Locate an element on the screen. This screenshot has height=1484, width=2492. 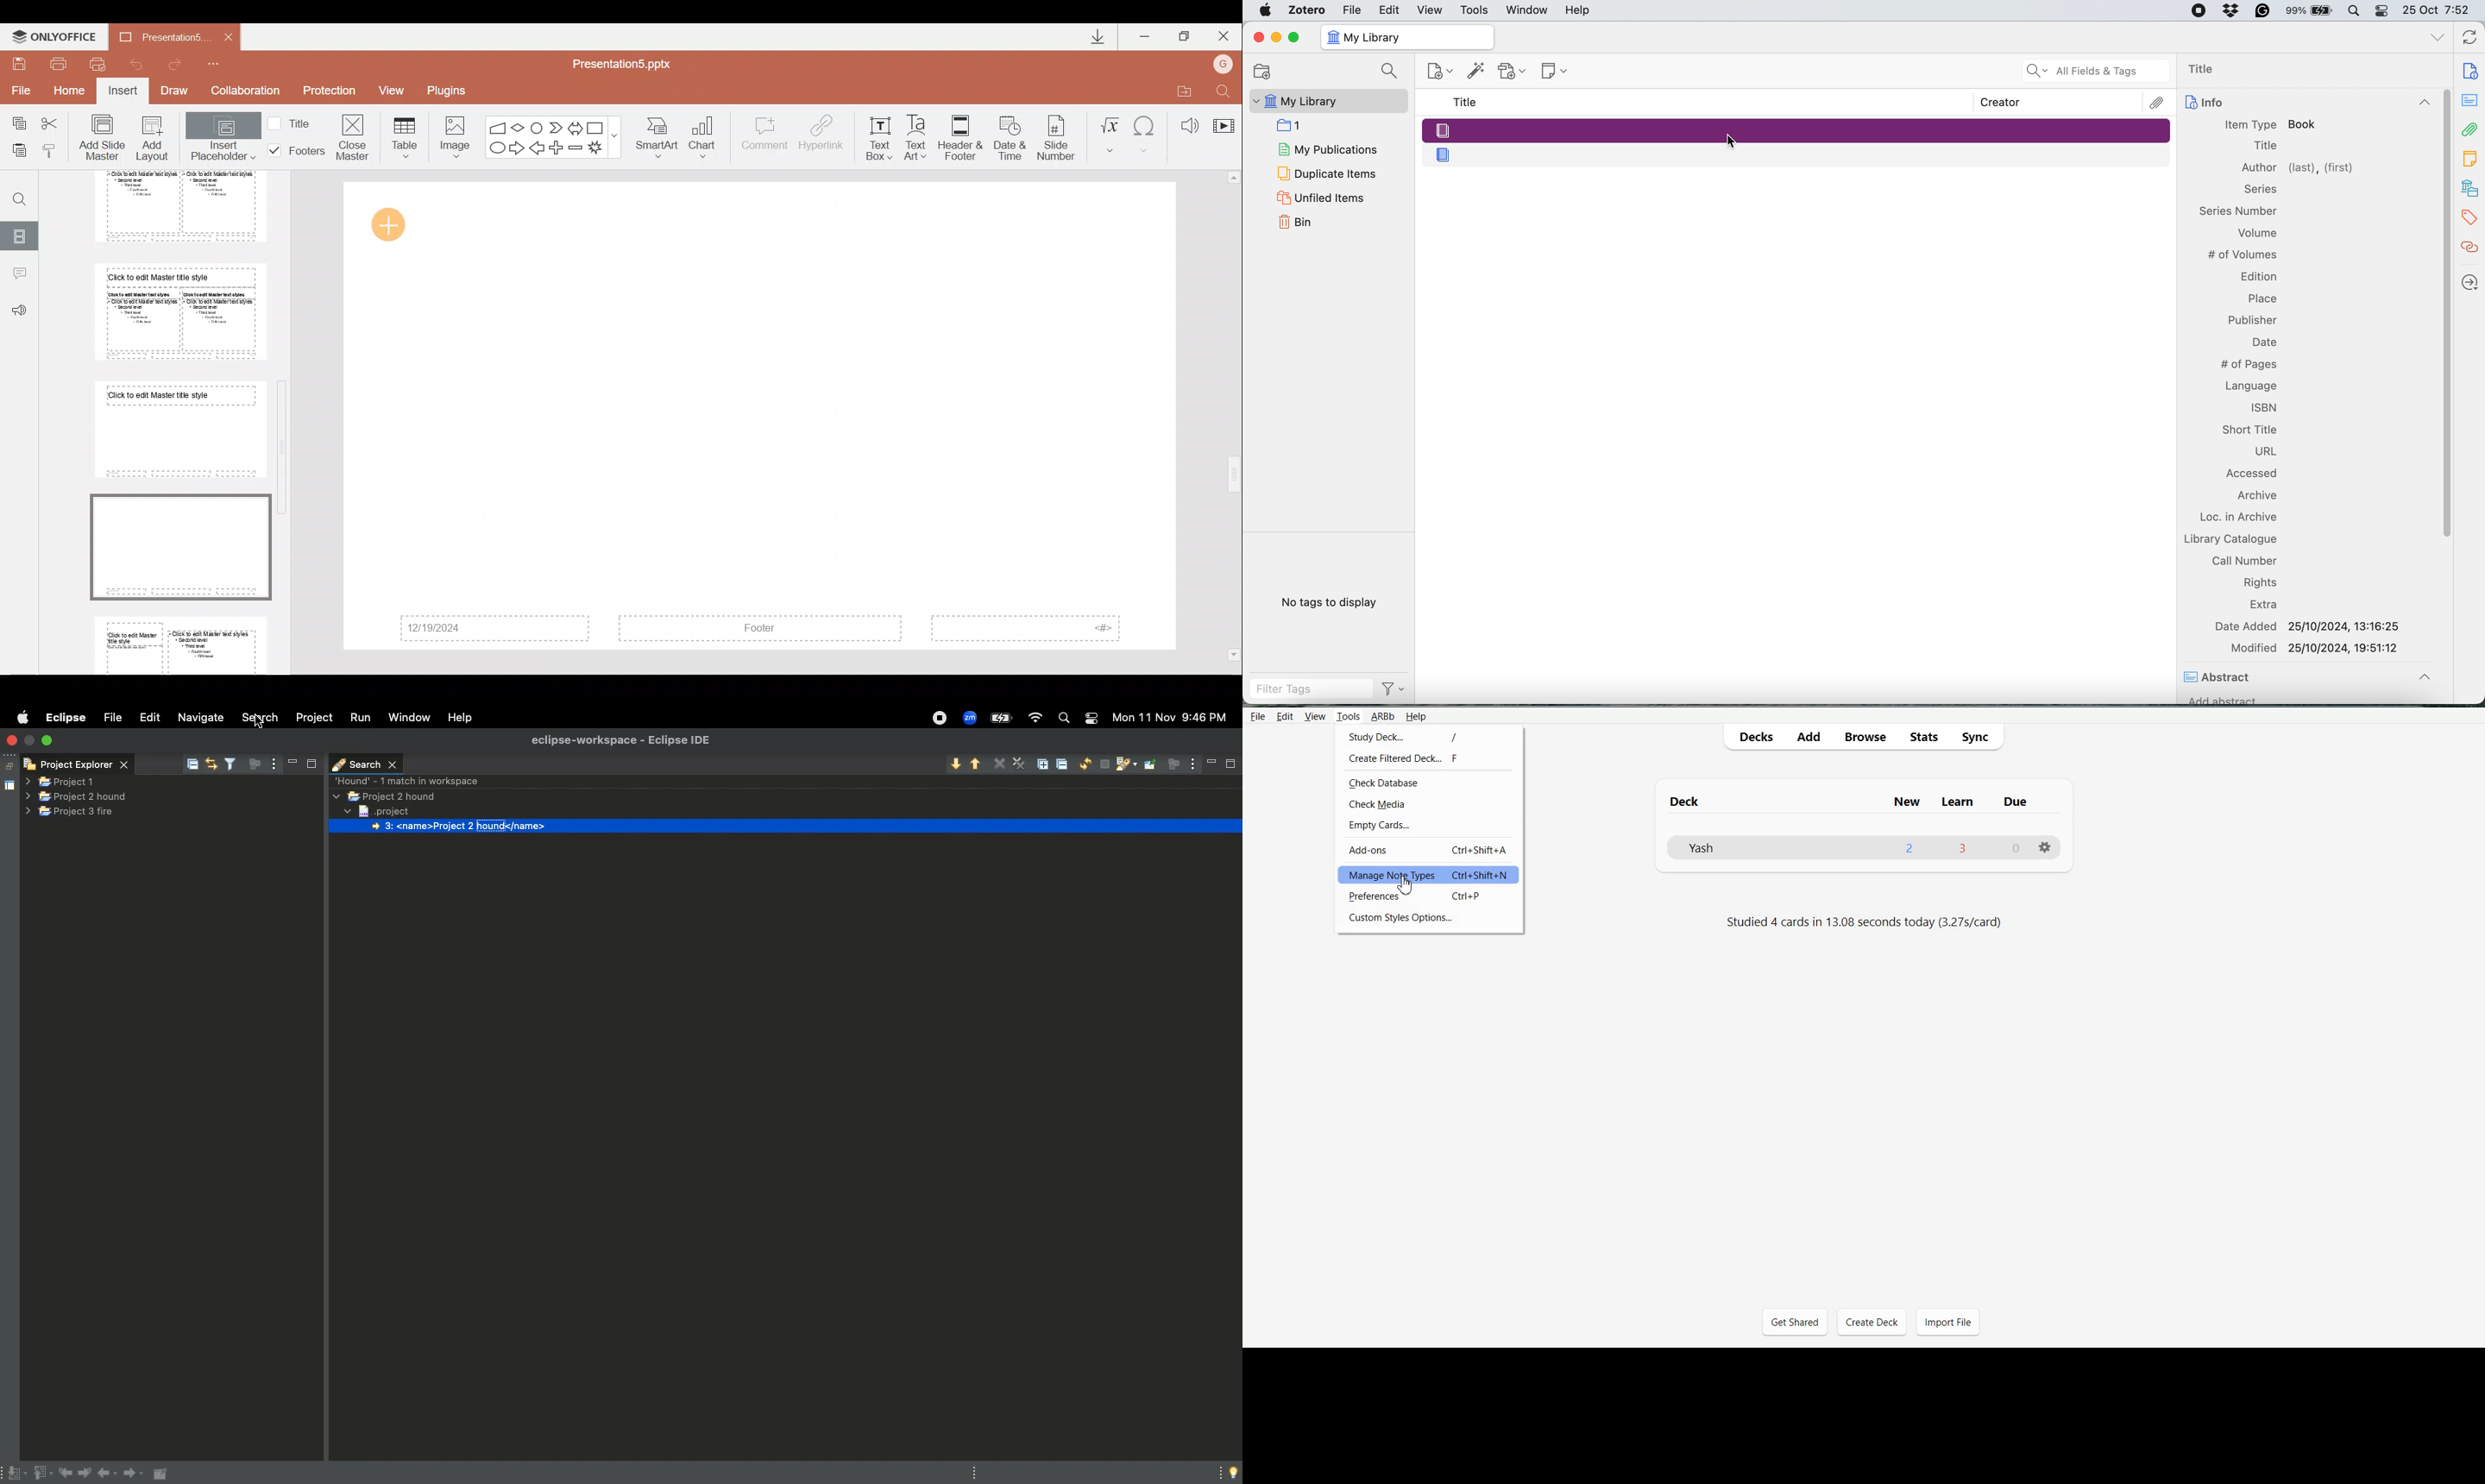
Copy is located at coordinates (14, 123).